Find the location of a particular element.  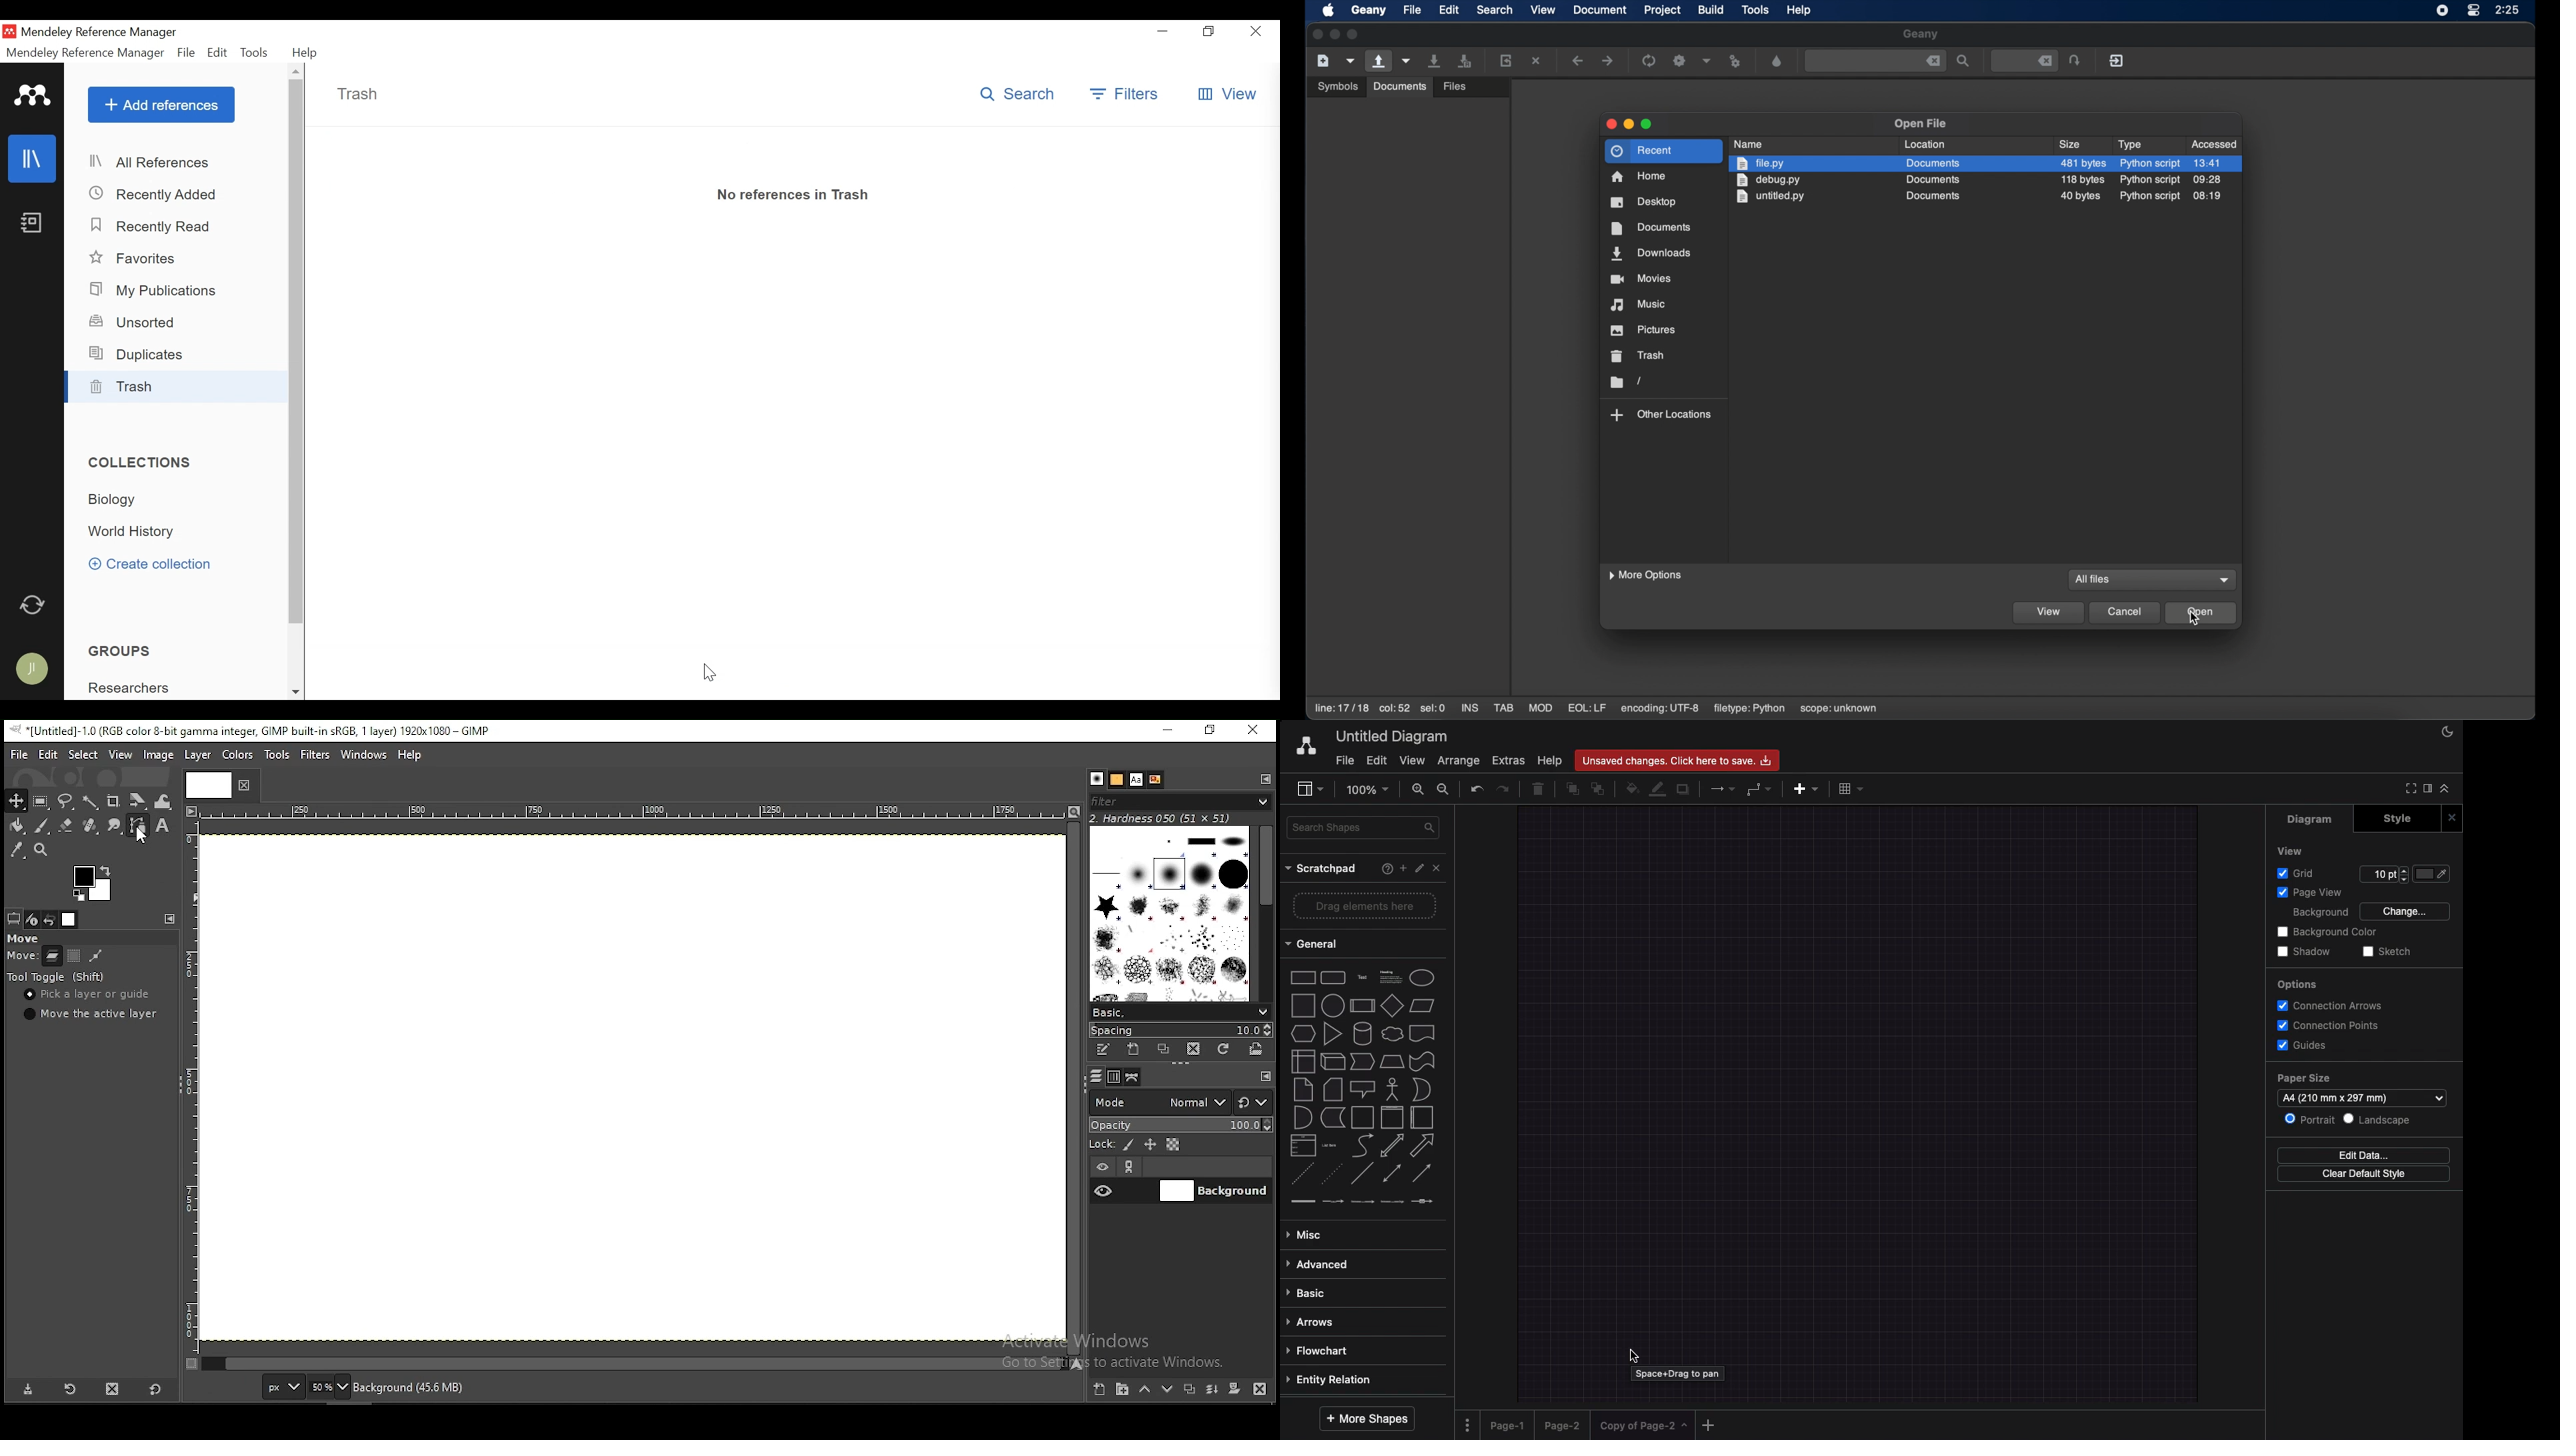

No references in Trash is located at coordinates (795, 195).